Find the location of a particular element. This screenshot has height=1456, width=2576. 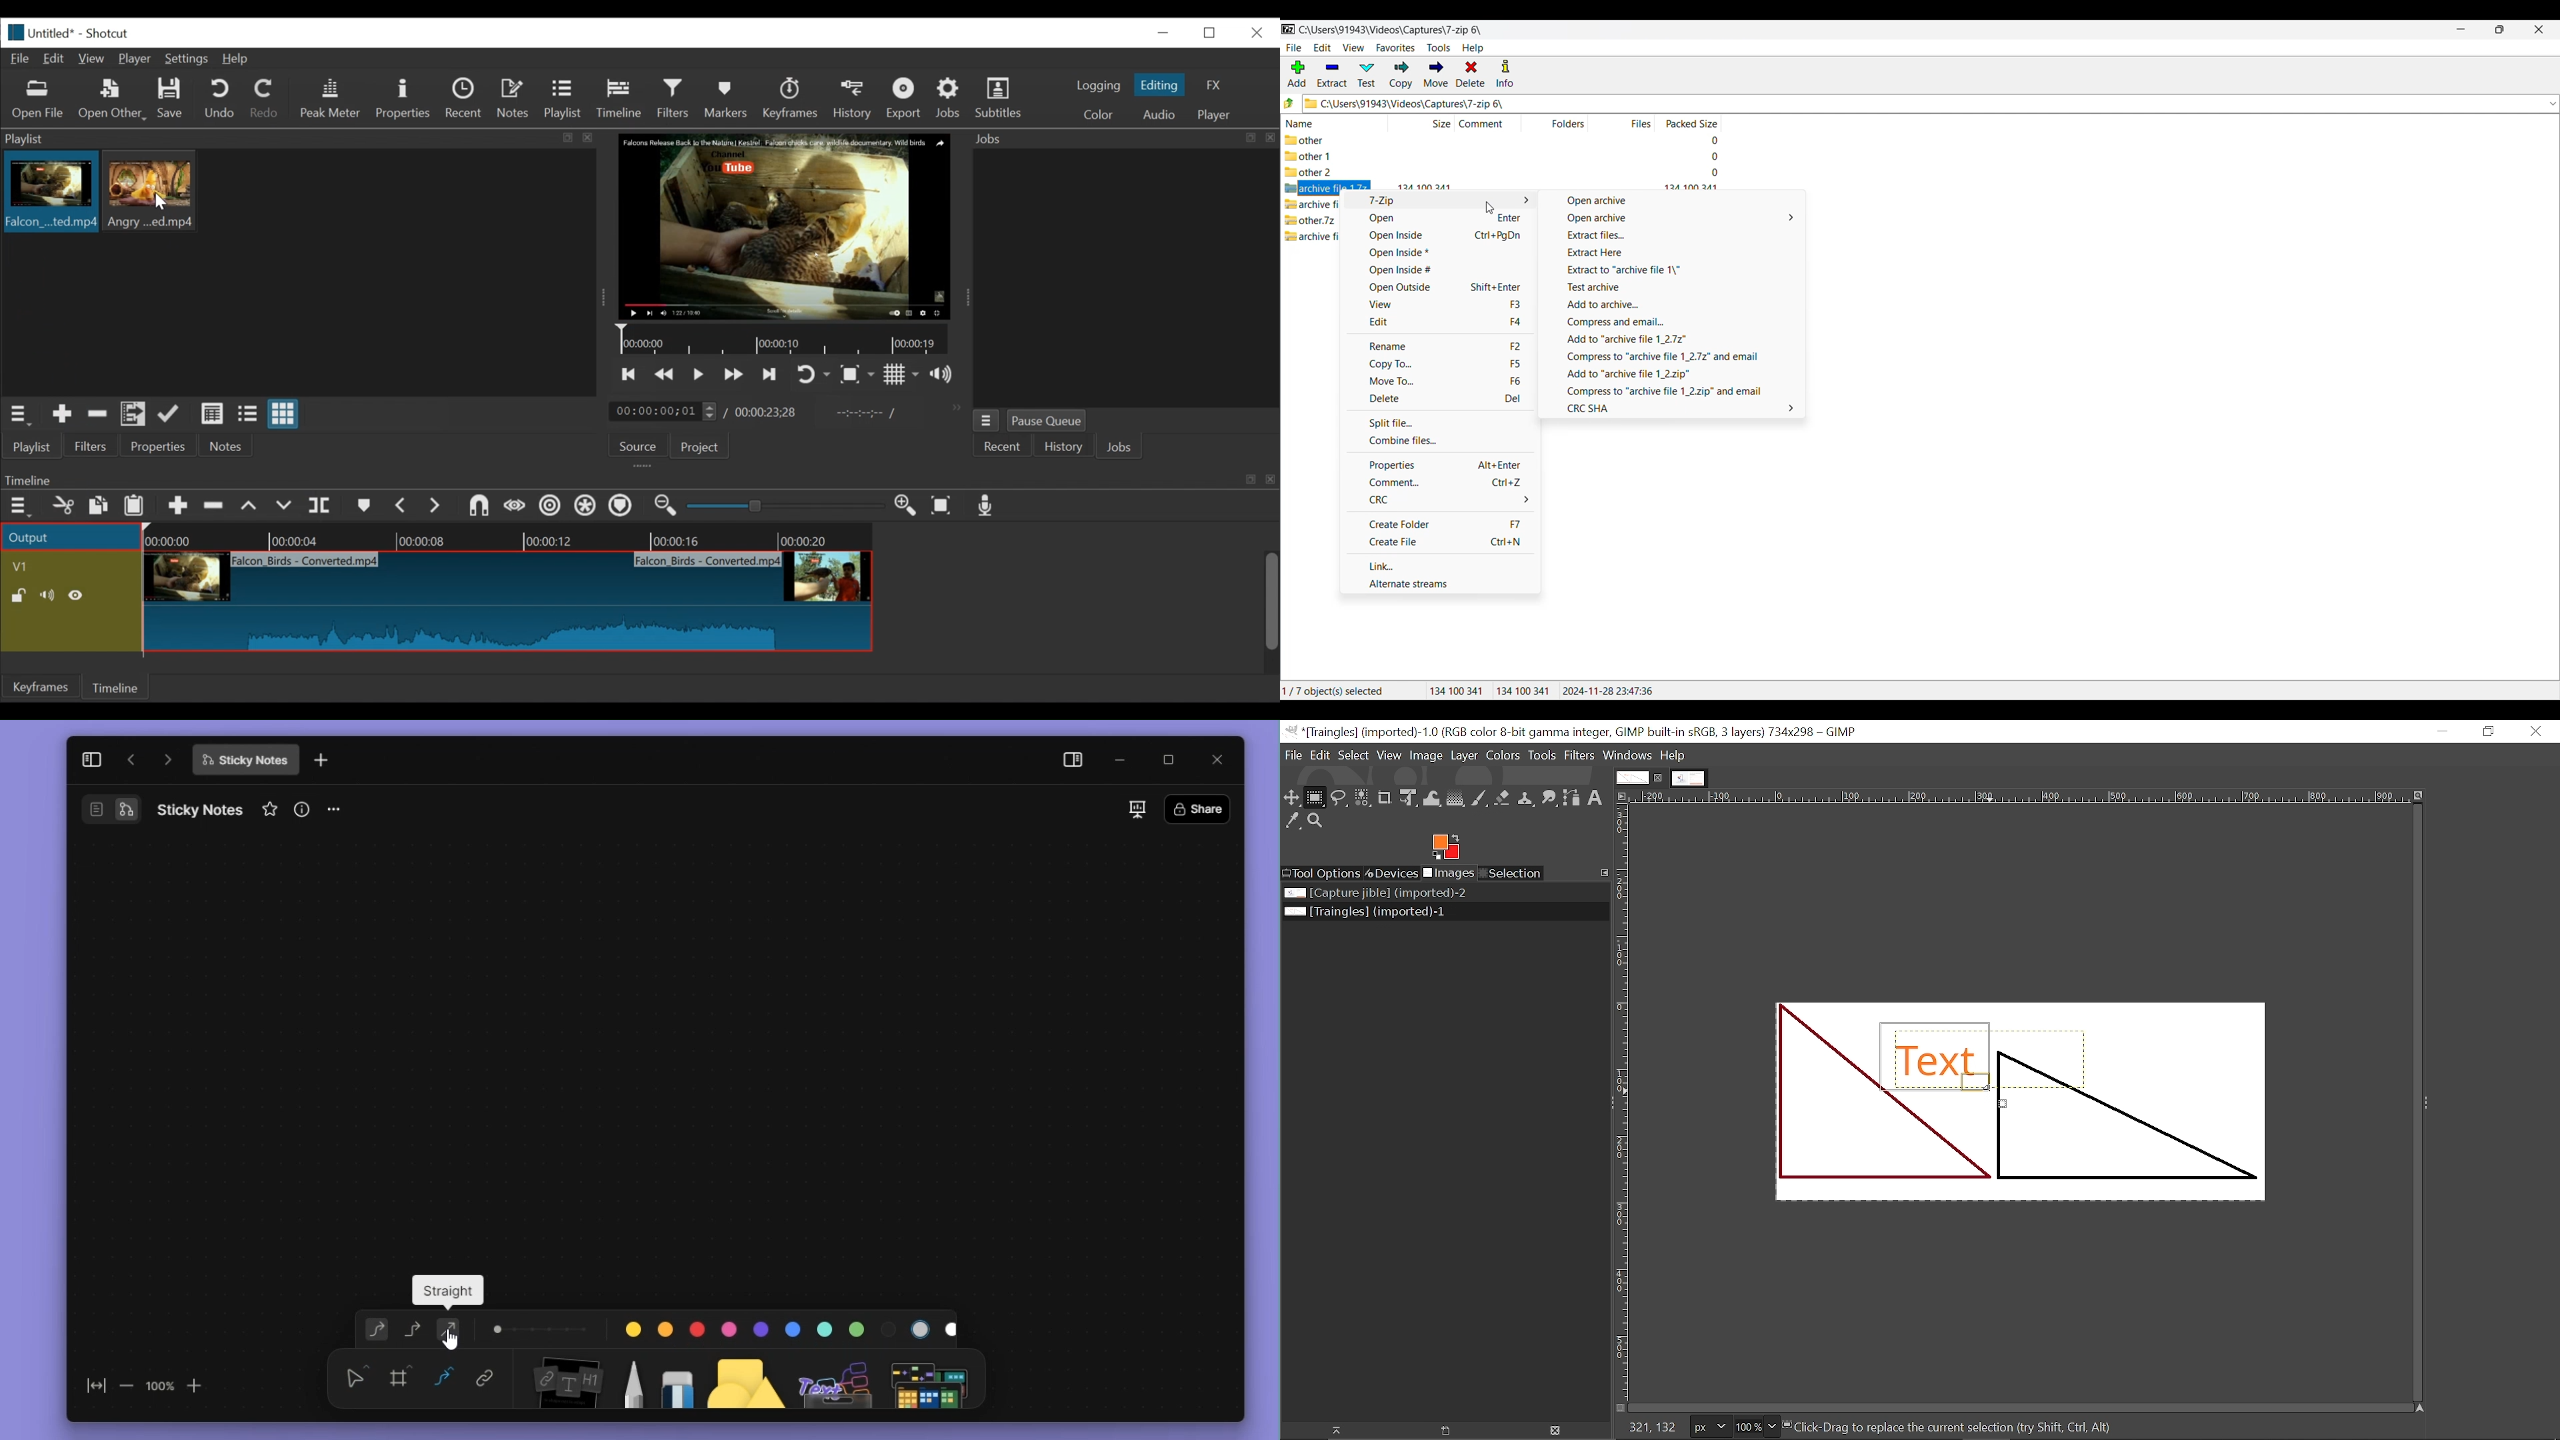

C:\Users\91943\Videos\Captures\7-zip 6\ is located at coordinates (1385, 30).